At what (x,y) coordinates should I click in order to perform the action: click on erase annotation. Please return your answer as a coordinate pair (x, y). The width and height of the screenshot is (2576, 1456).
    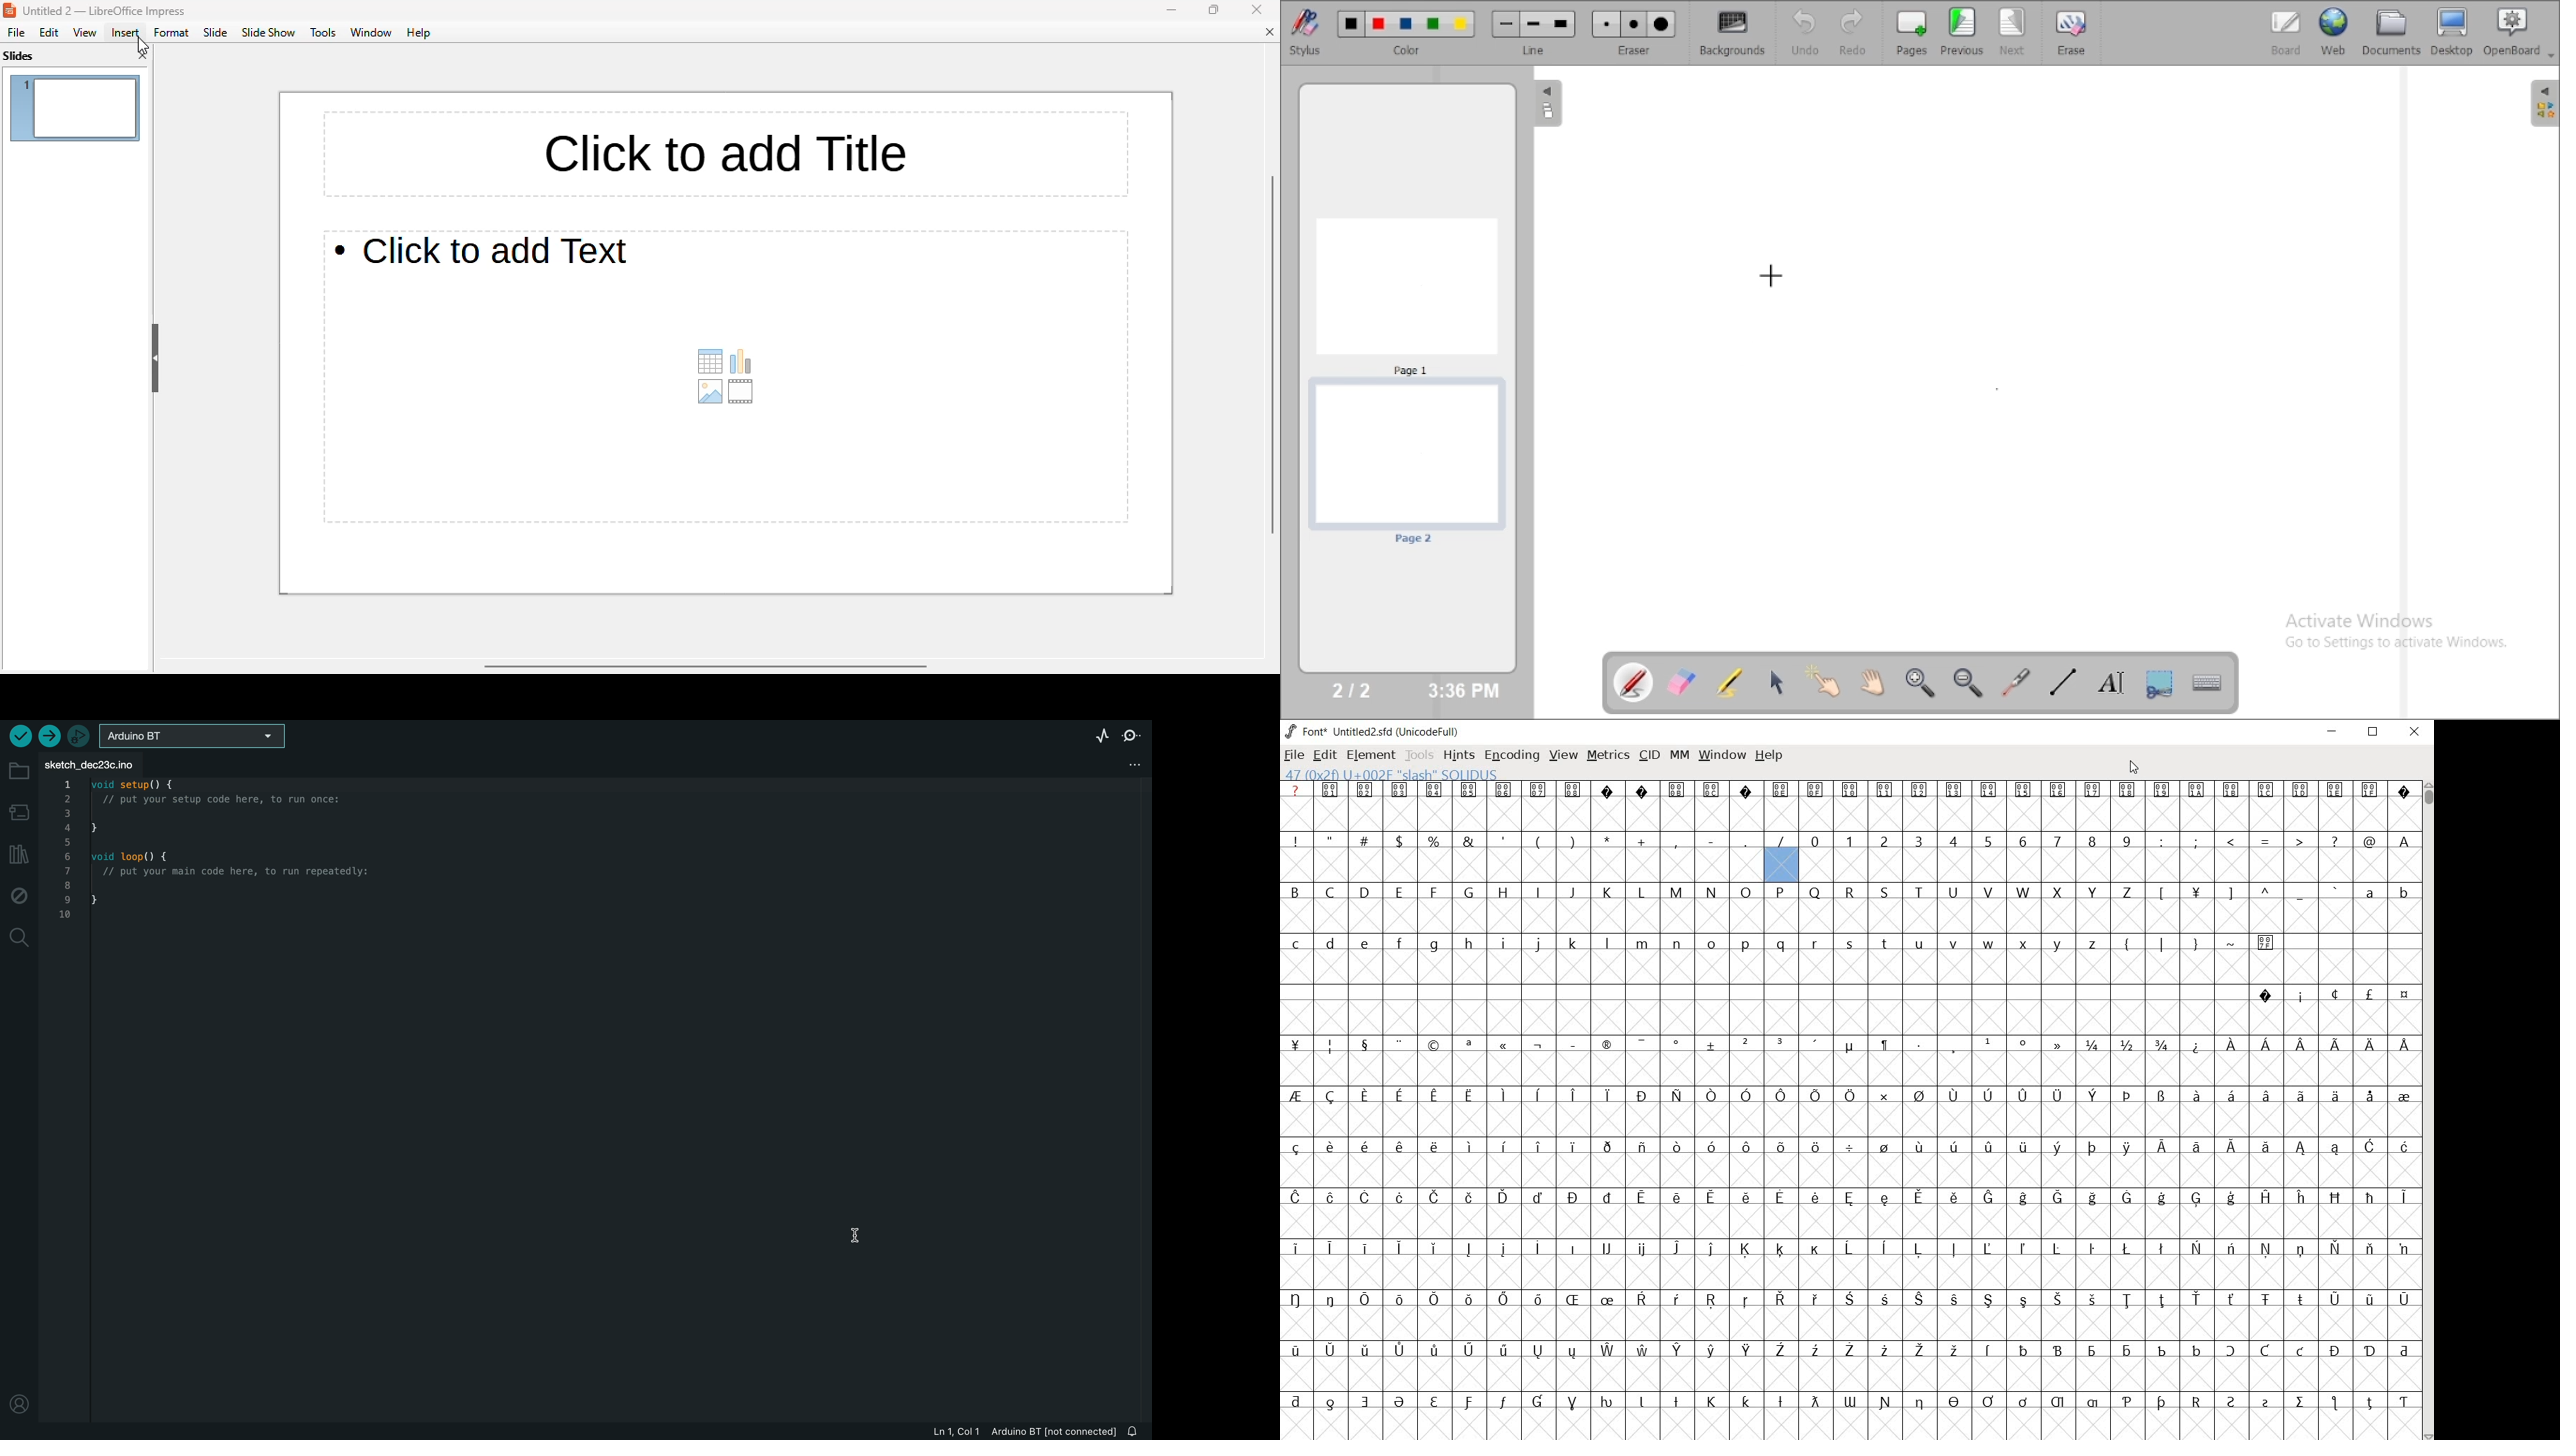
    Looking at the image, I should click on (1683, 682).